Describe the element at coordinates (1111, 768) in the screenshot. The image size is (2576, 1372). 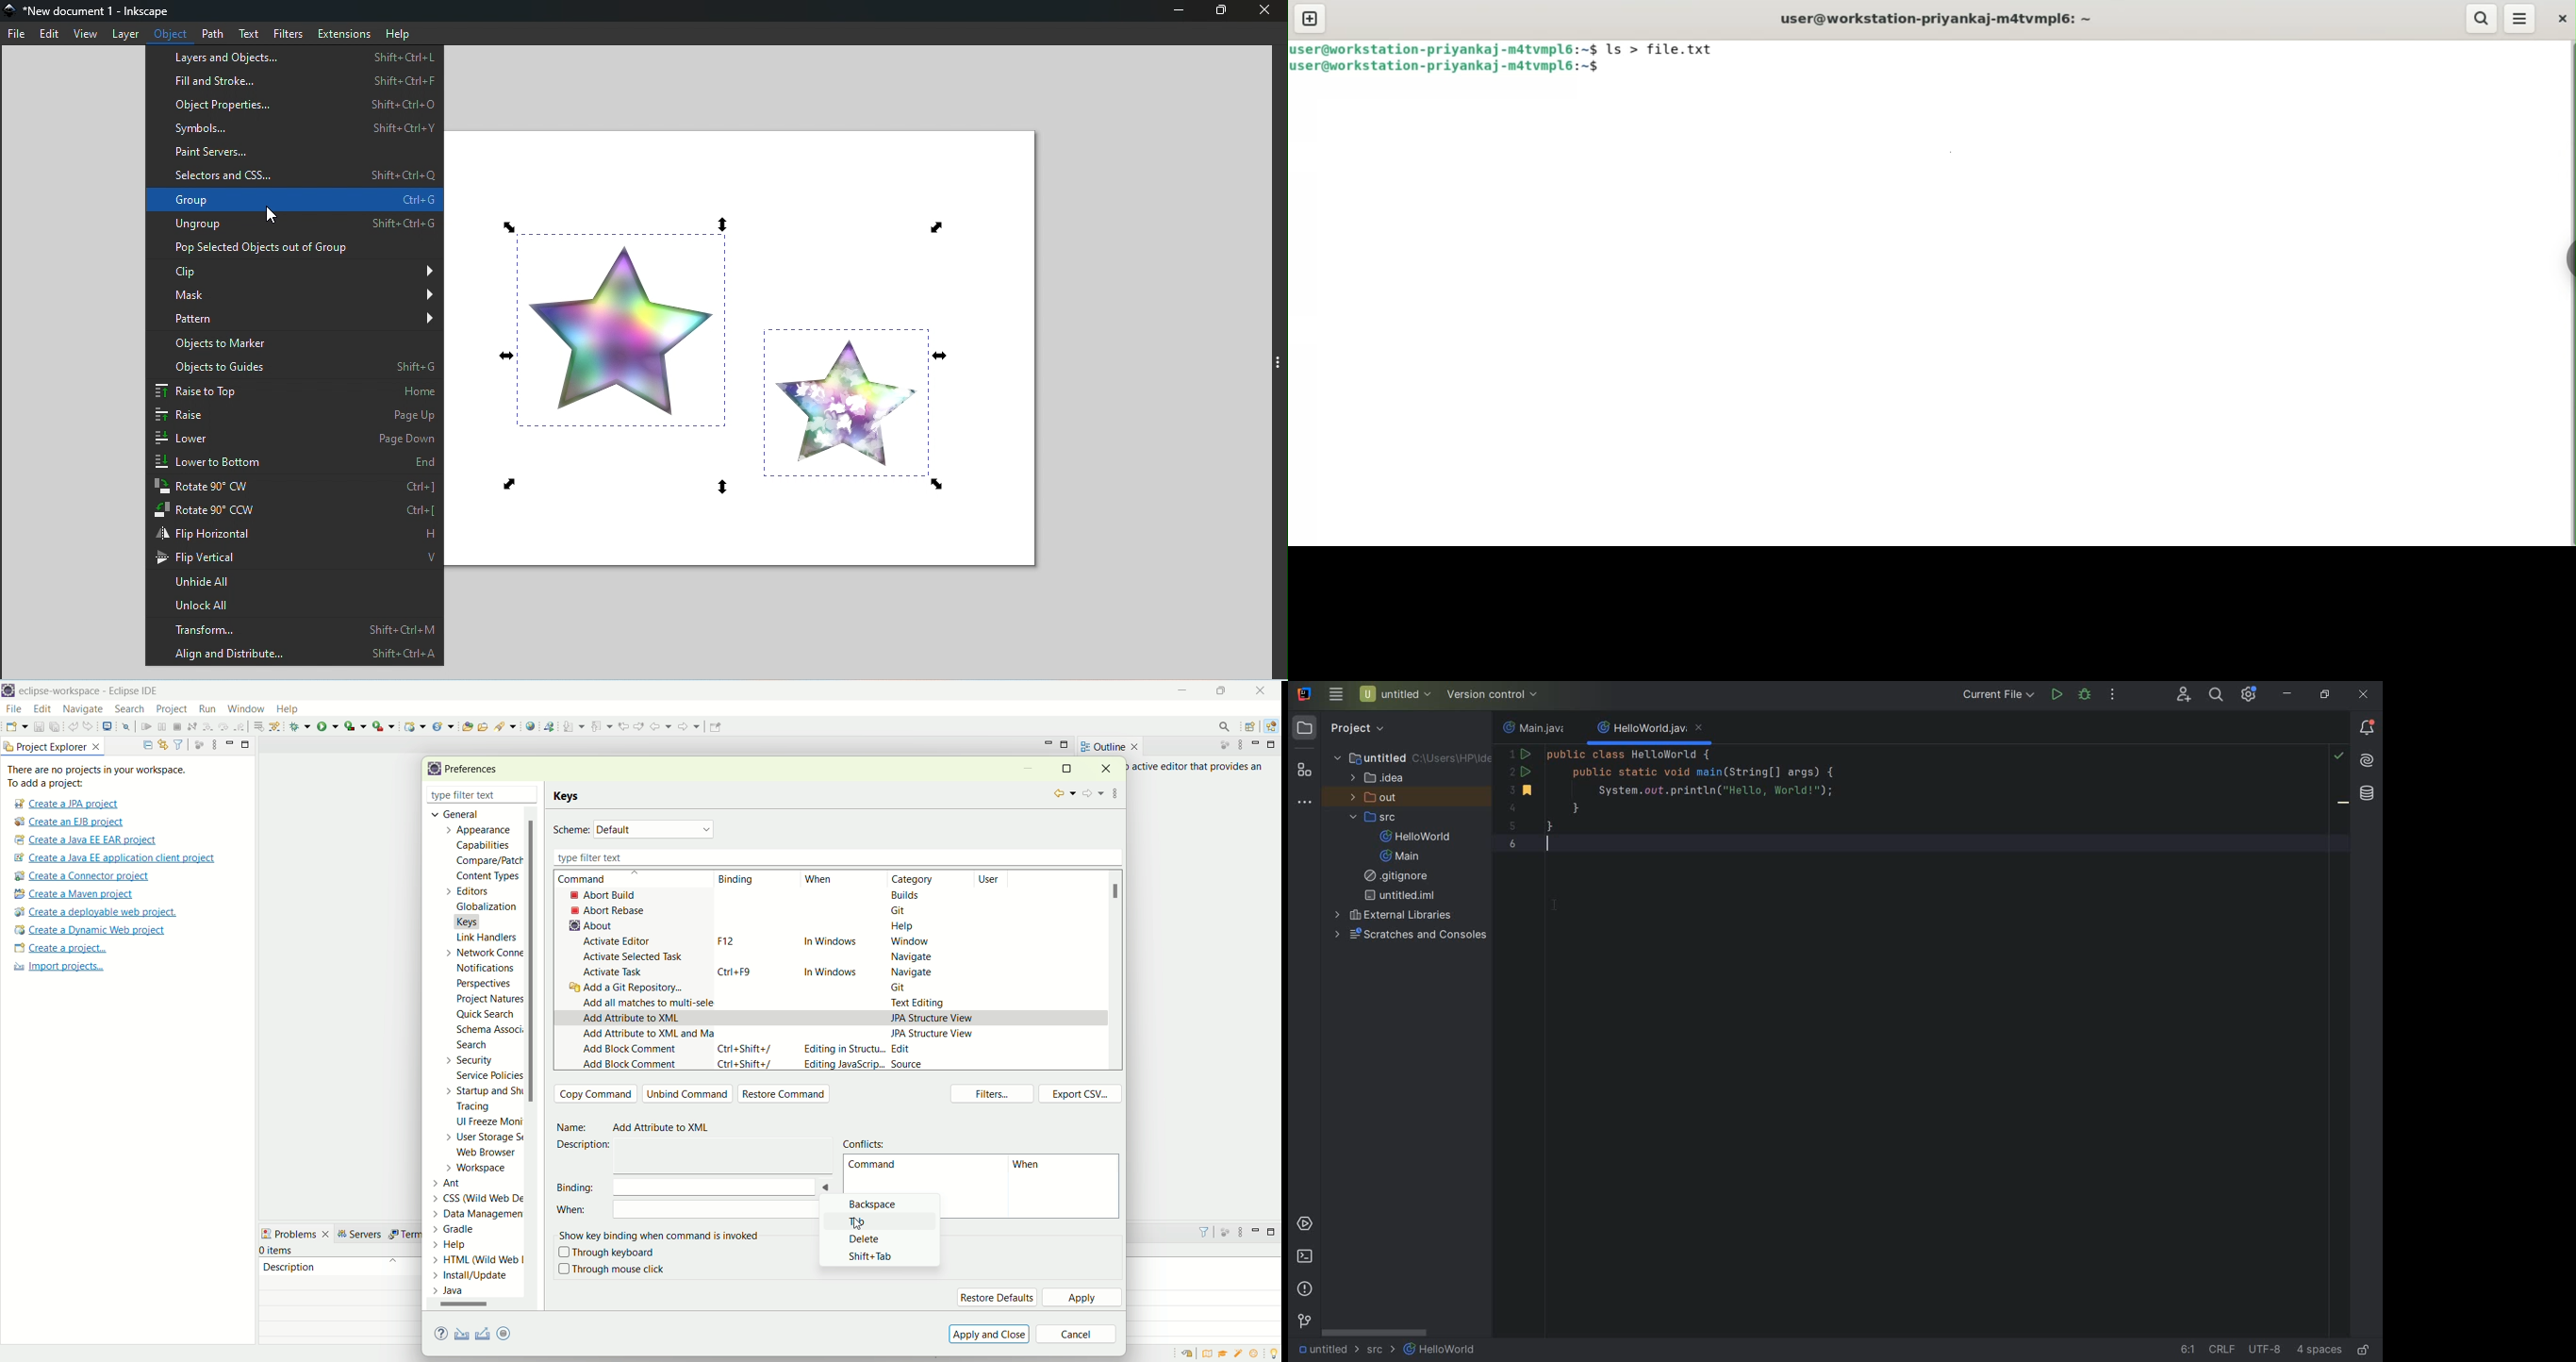
I see `close` at that location.